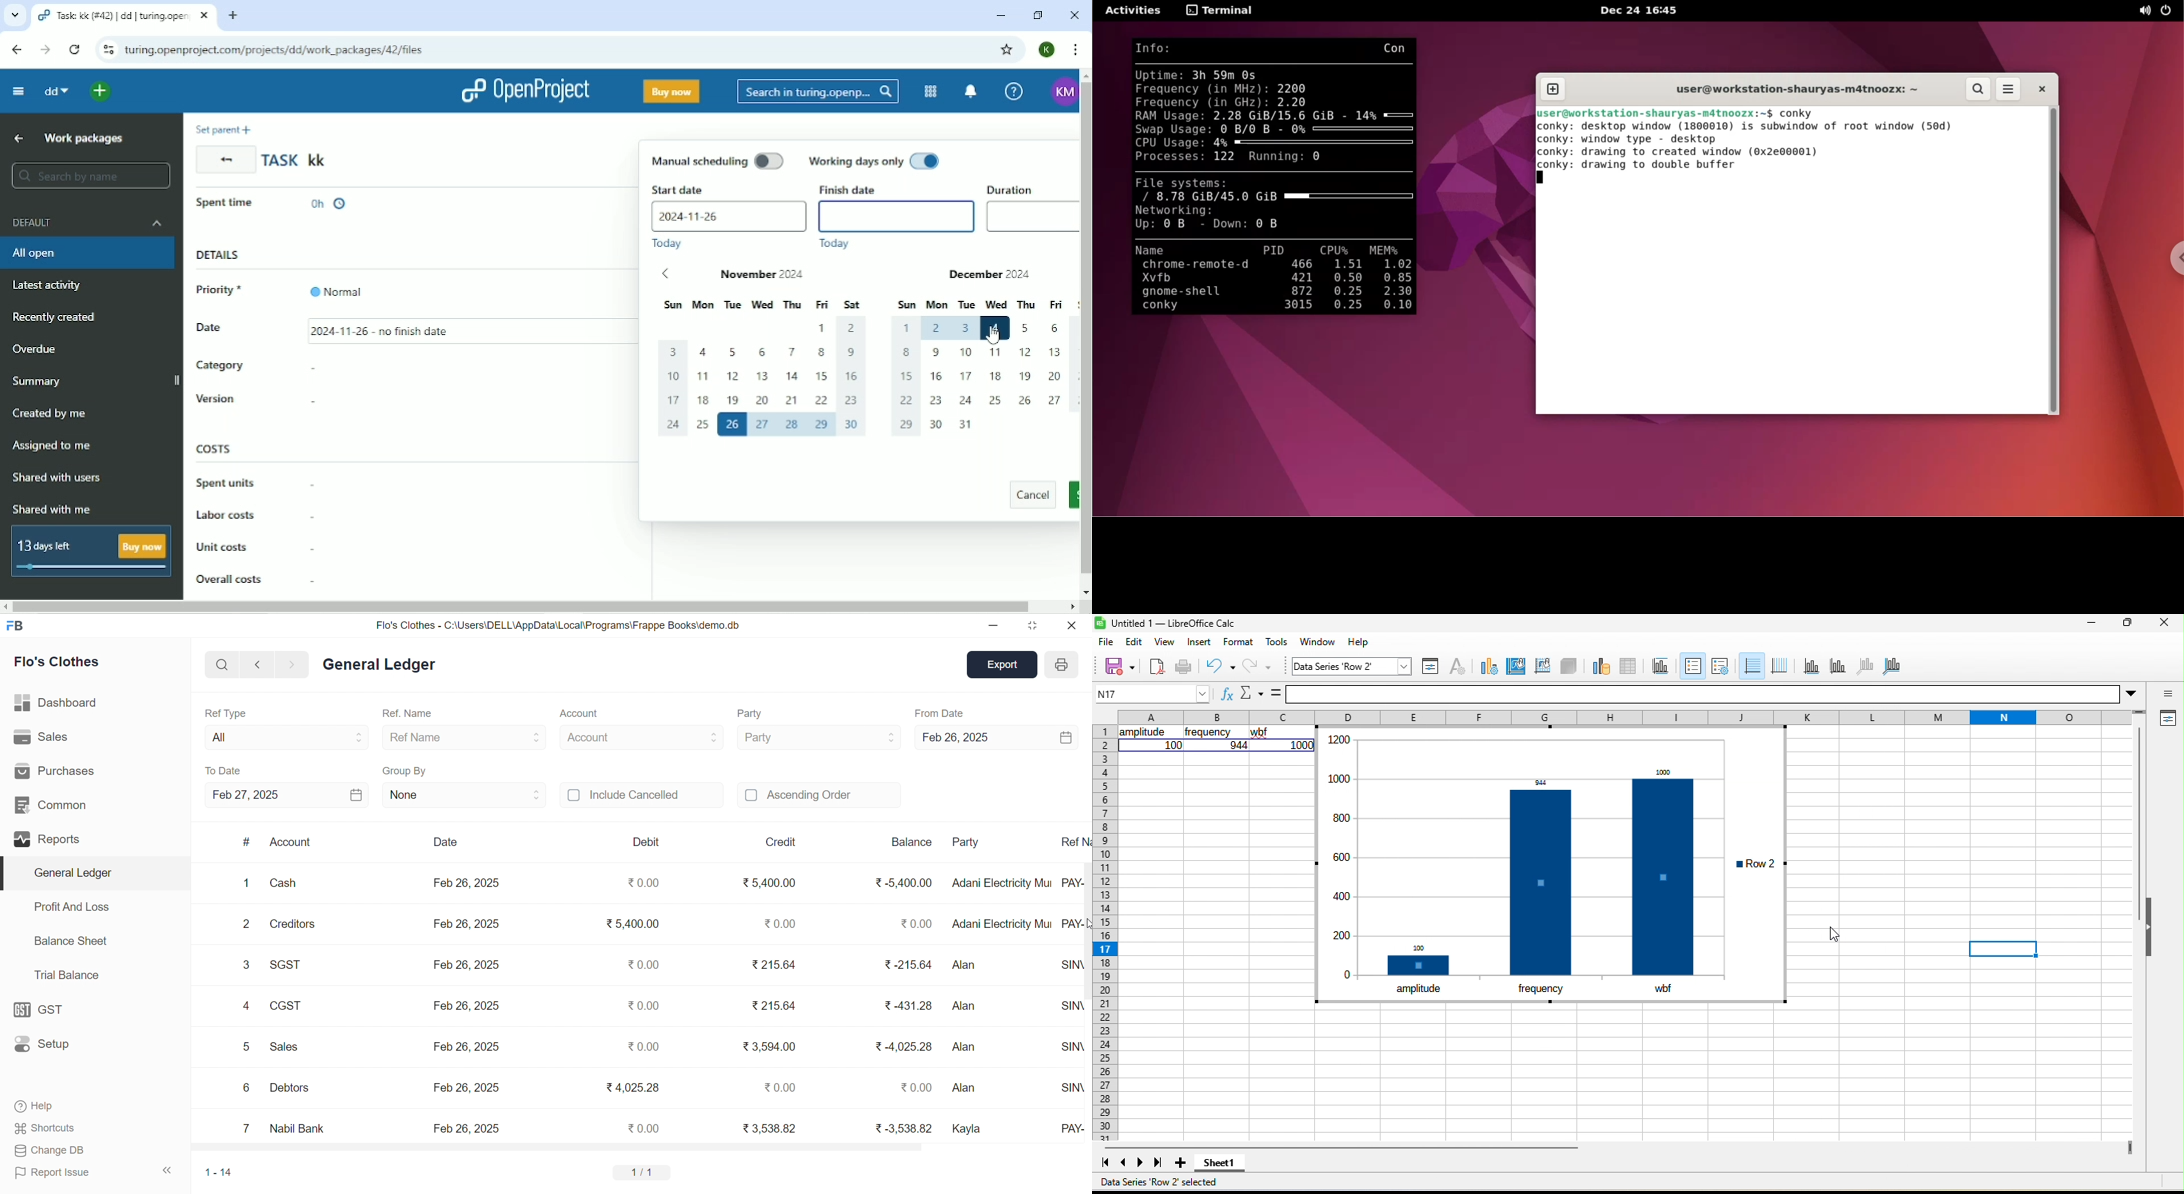 This screenshot has height=1204, width=2184. What do you see at coordinates (872, 162) in the screenshot?
I see `Working days only` at bounding box center [872, 162].